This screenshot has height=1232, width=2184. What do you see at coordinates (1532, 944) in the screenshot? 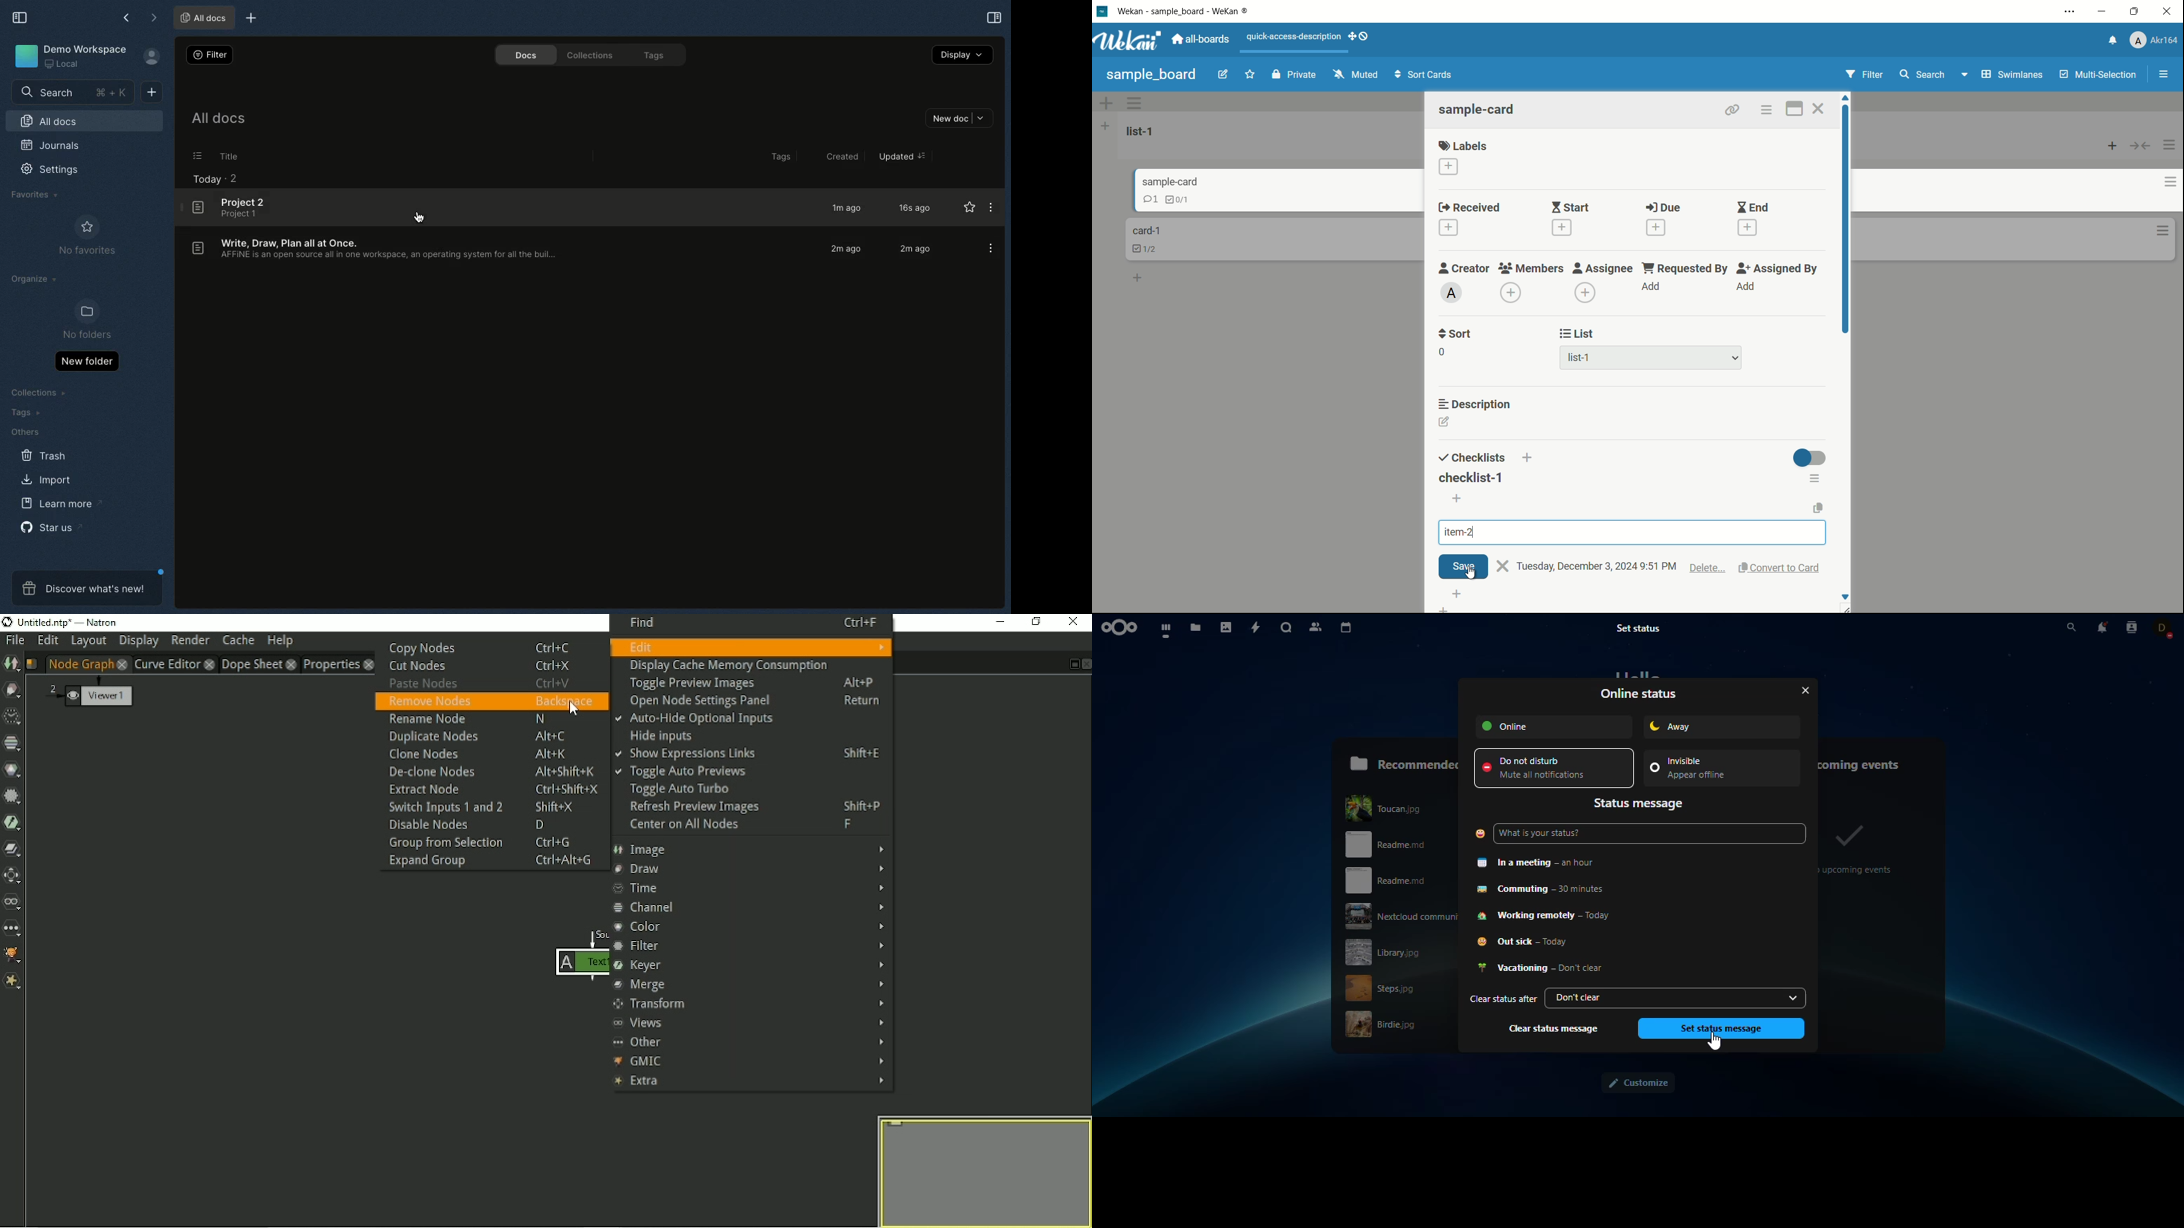
I see `out sick` at bounding box center [1532, 944].